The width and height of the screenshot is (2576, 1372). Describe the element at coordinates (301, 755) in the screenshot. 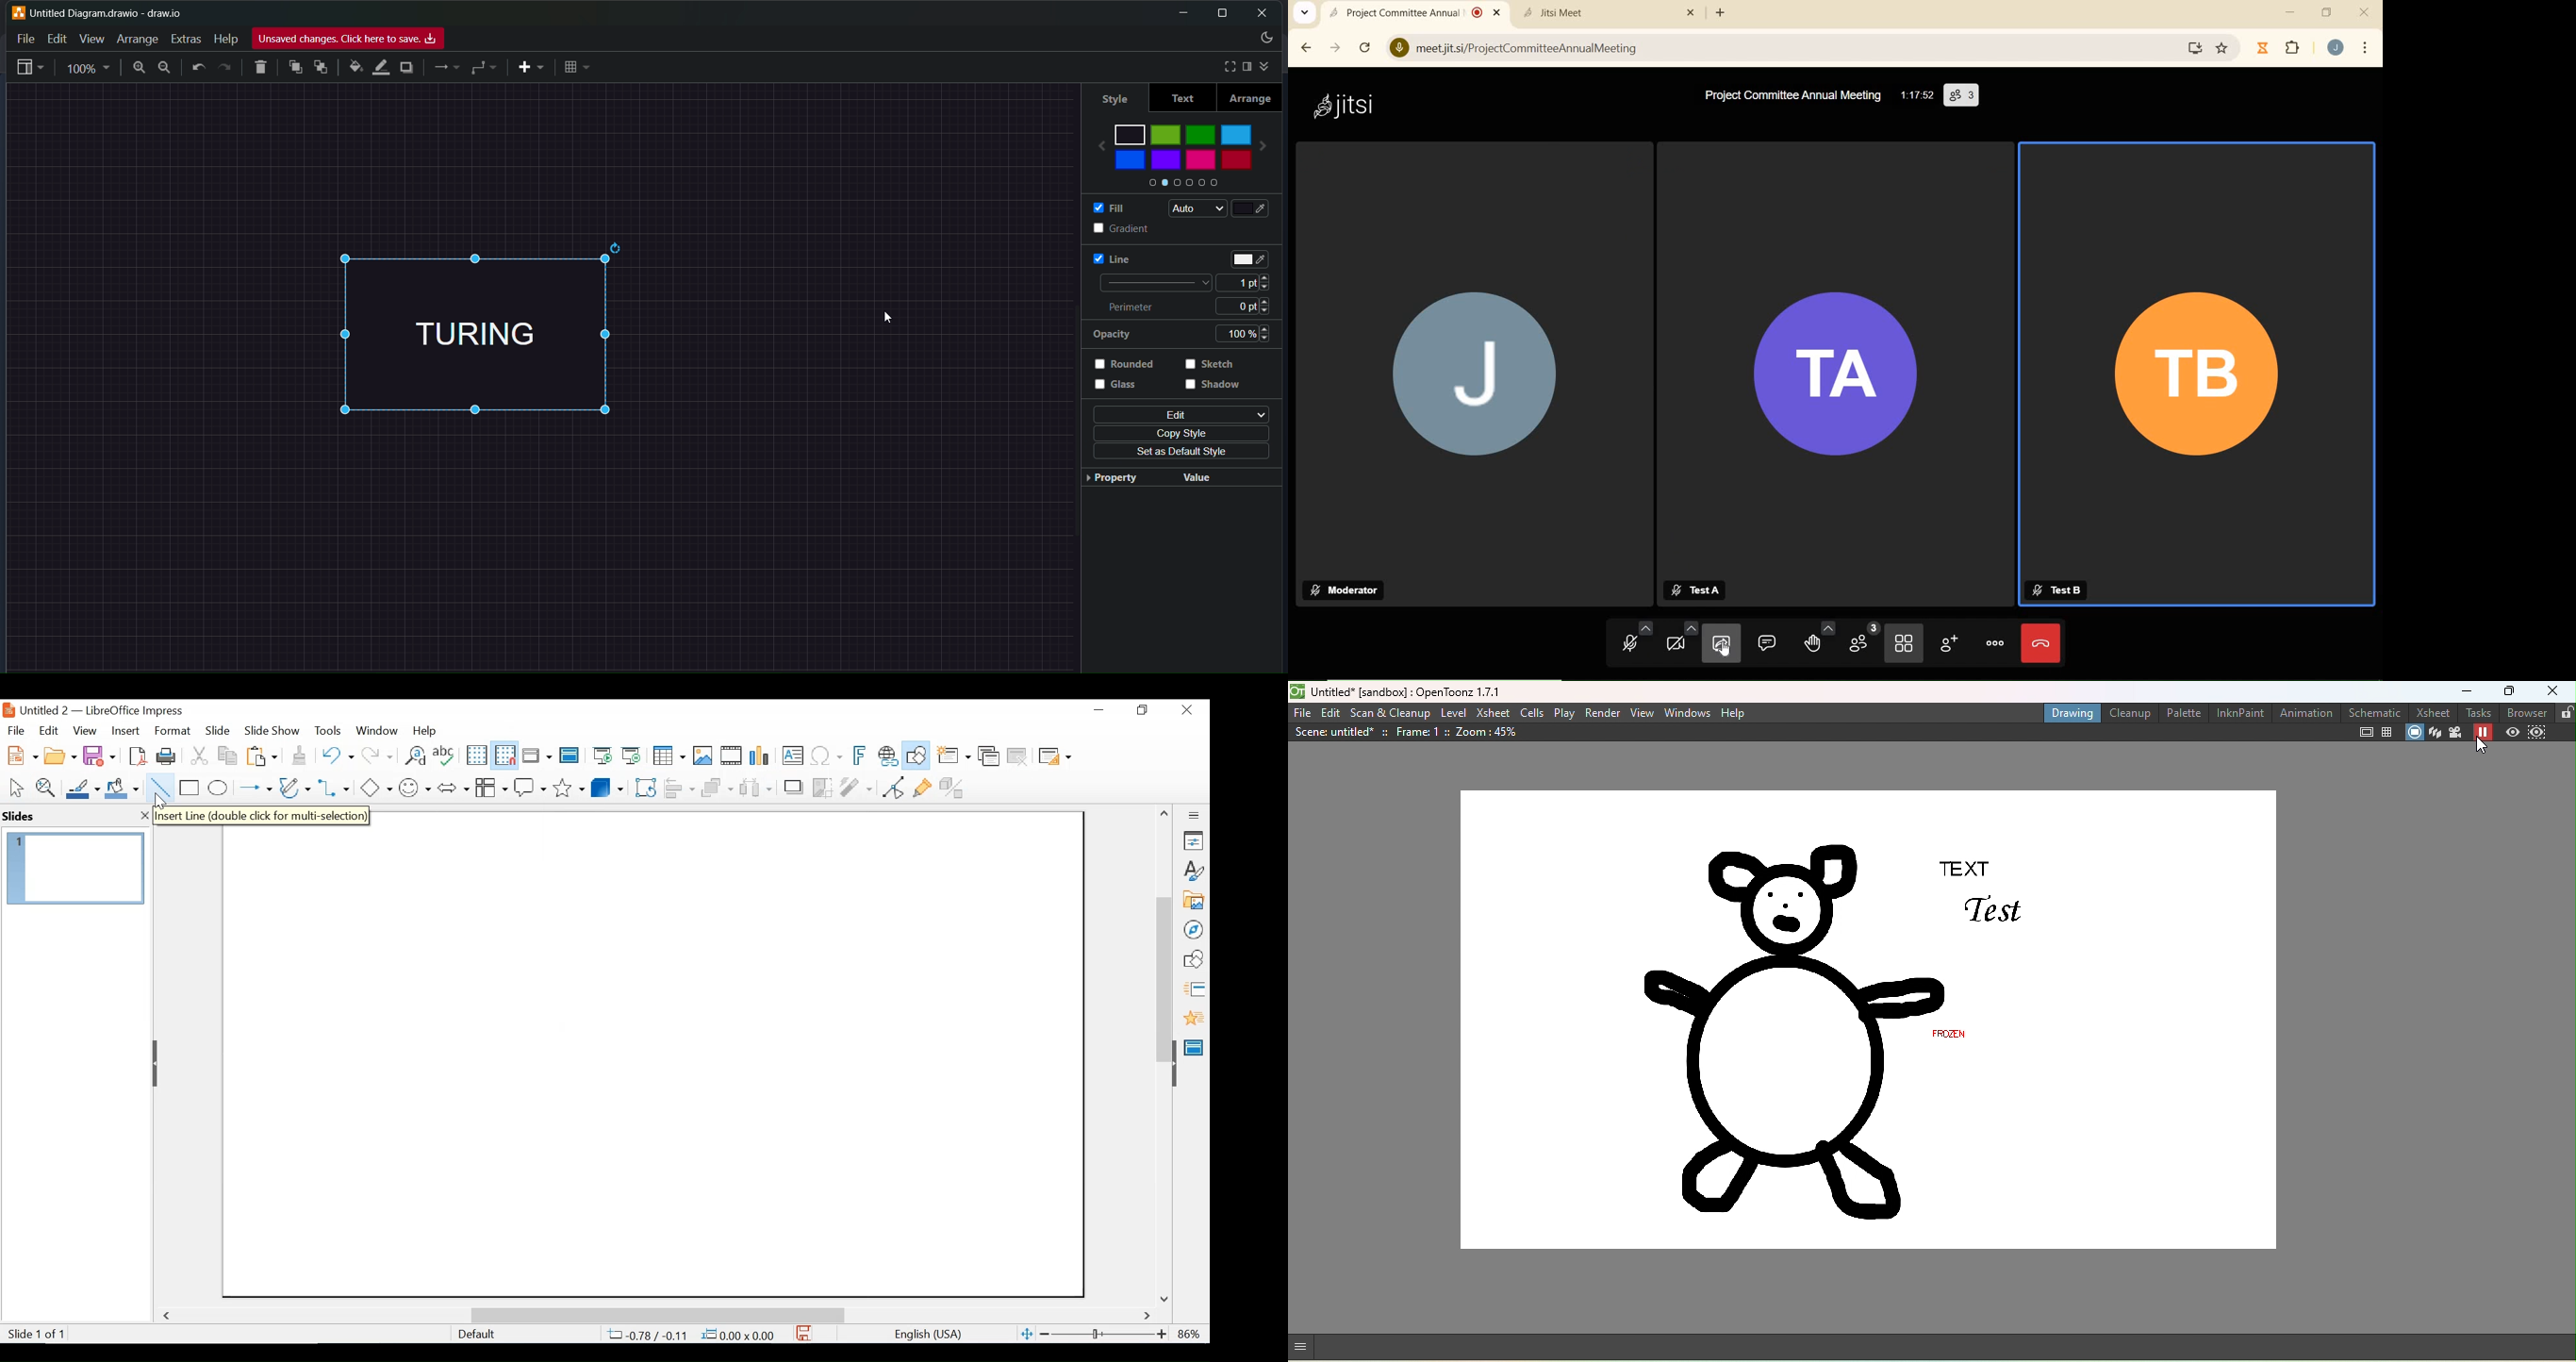

I see `Clone Formatting` at that location.